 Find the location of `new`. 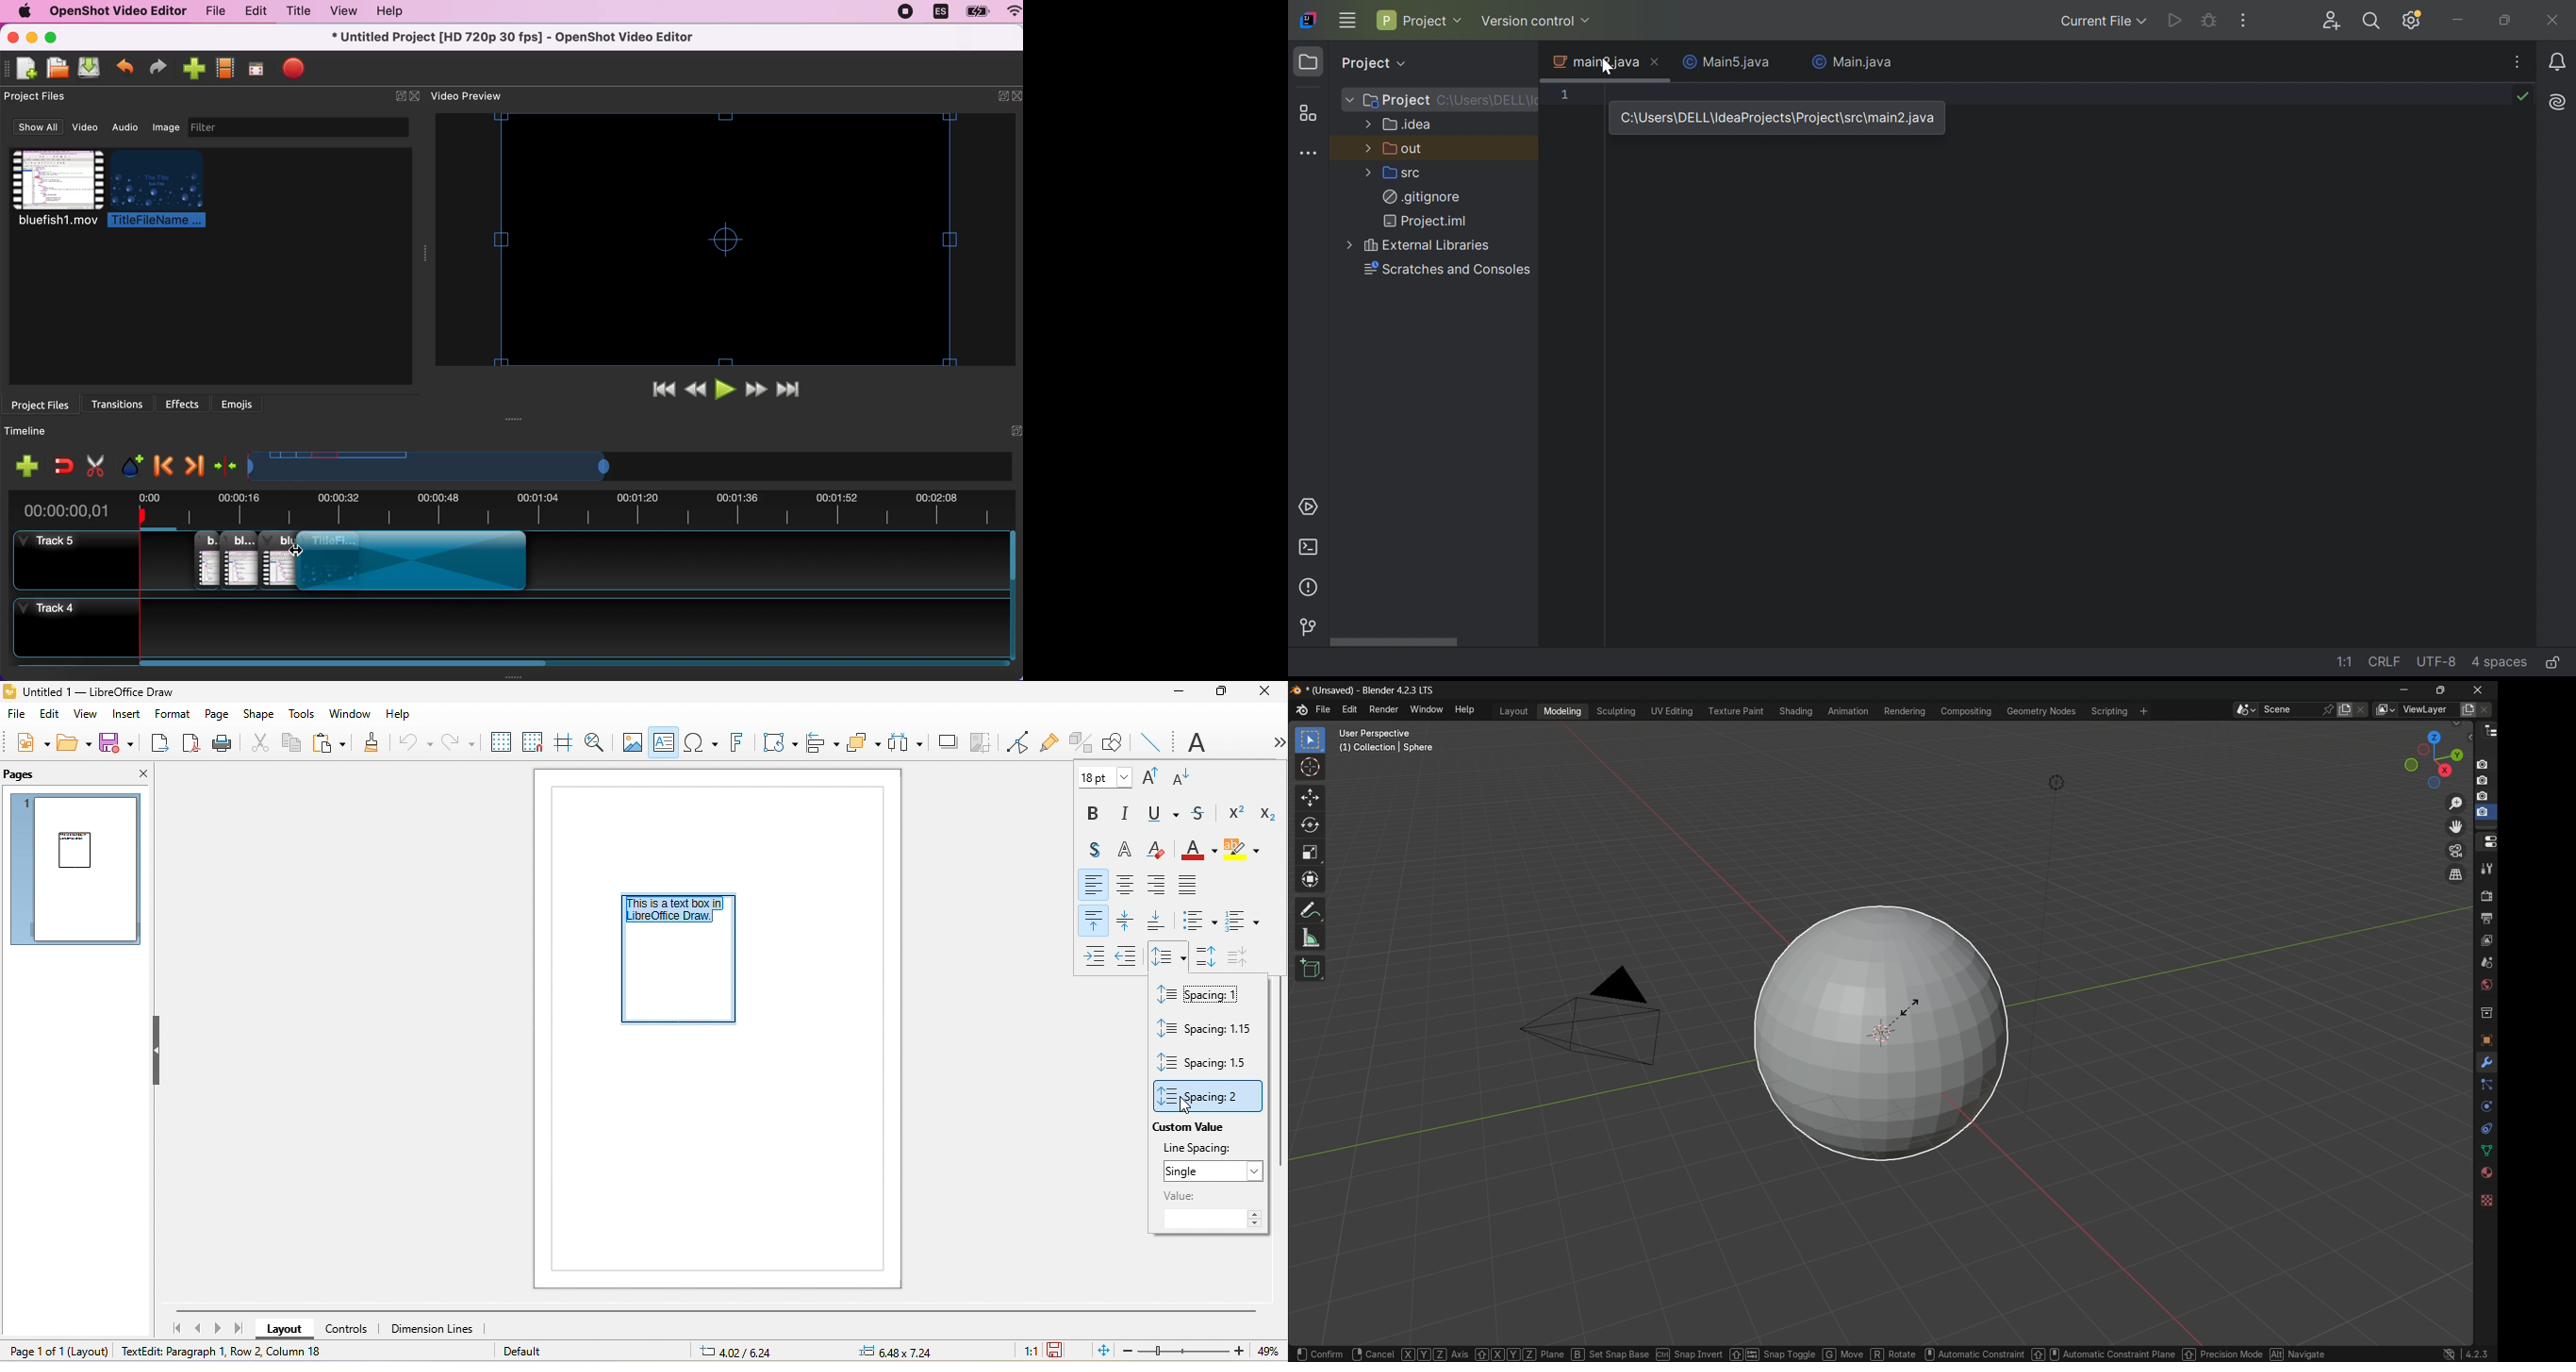

new is located at coordinates (27, 742).